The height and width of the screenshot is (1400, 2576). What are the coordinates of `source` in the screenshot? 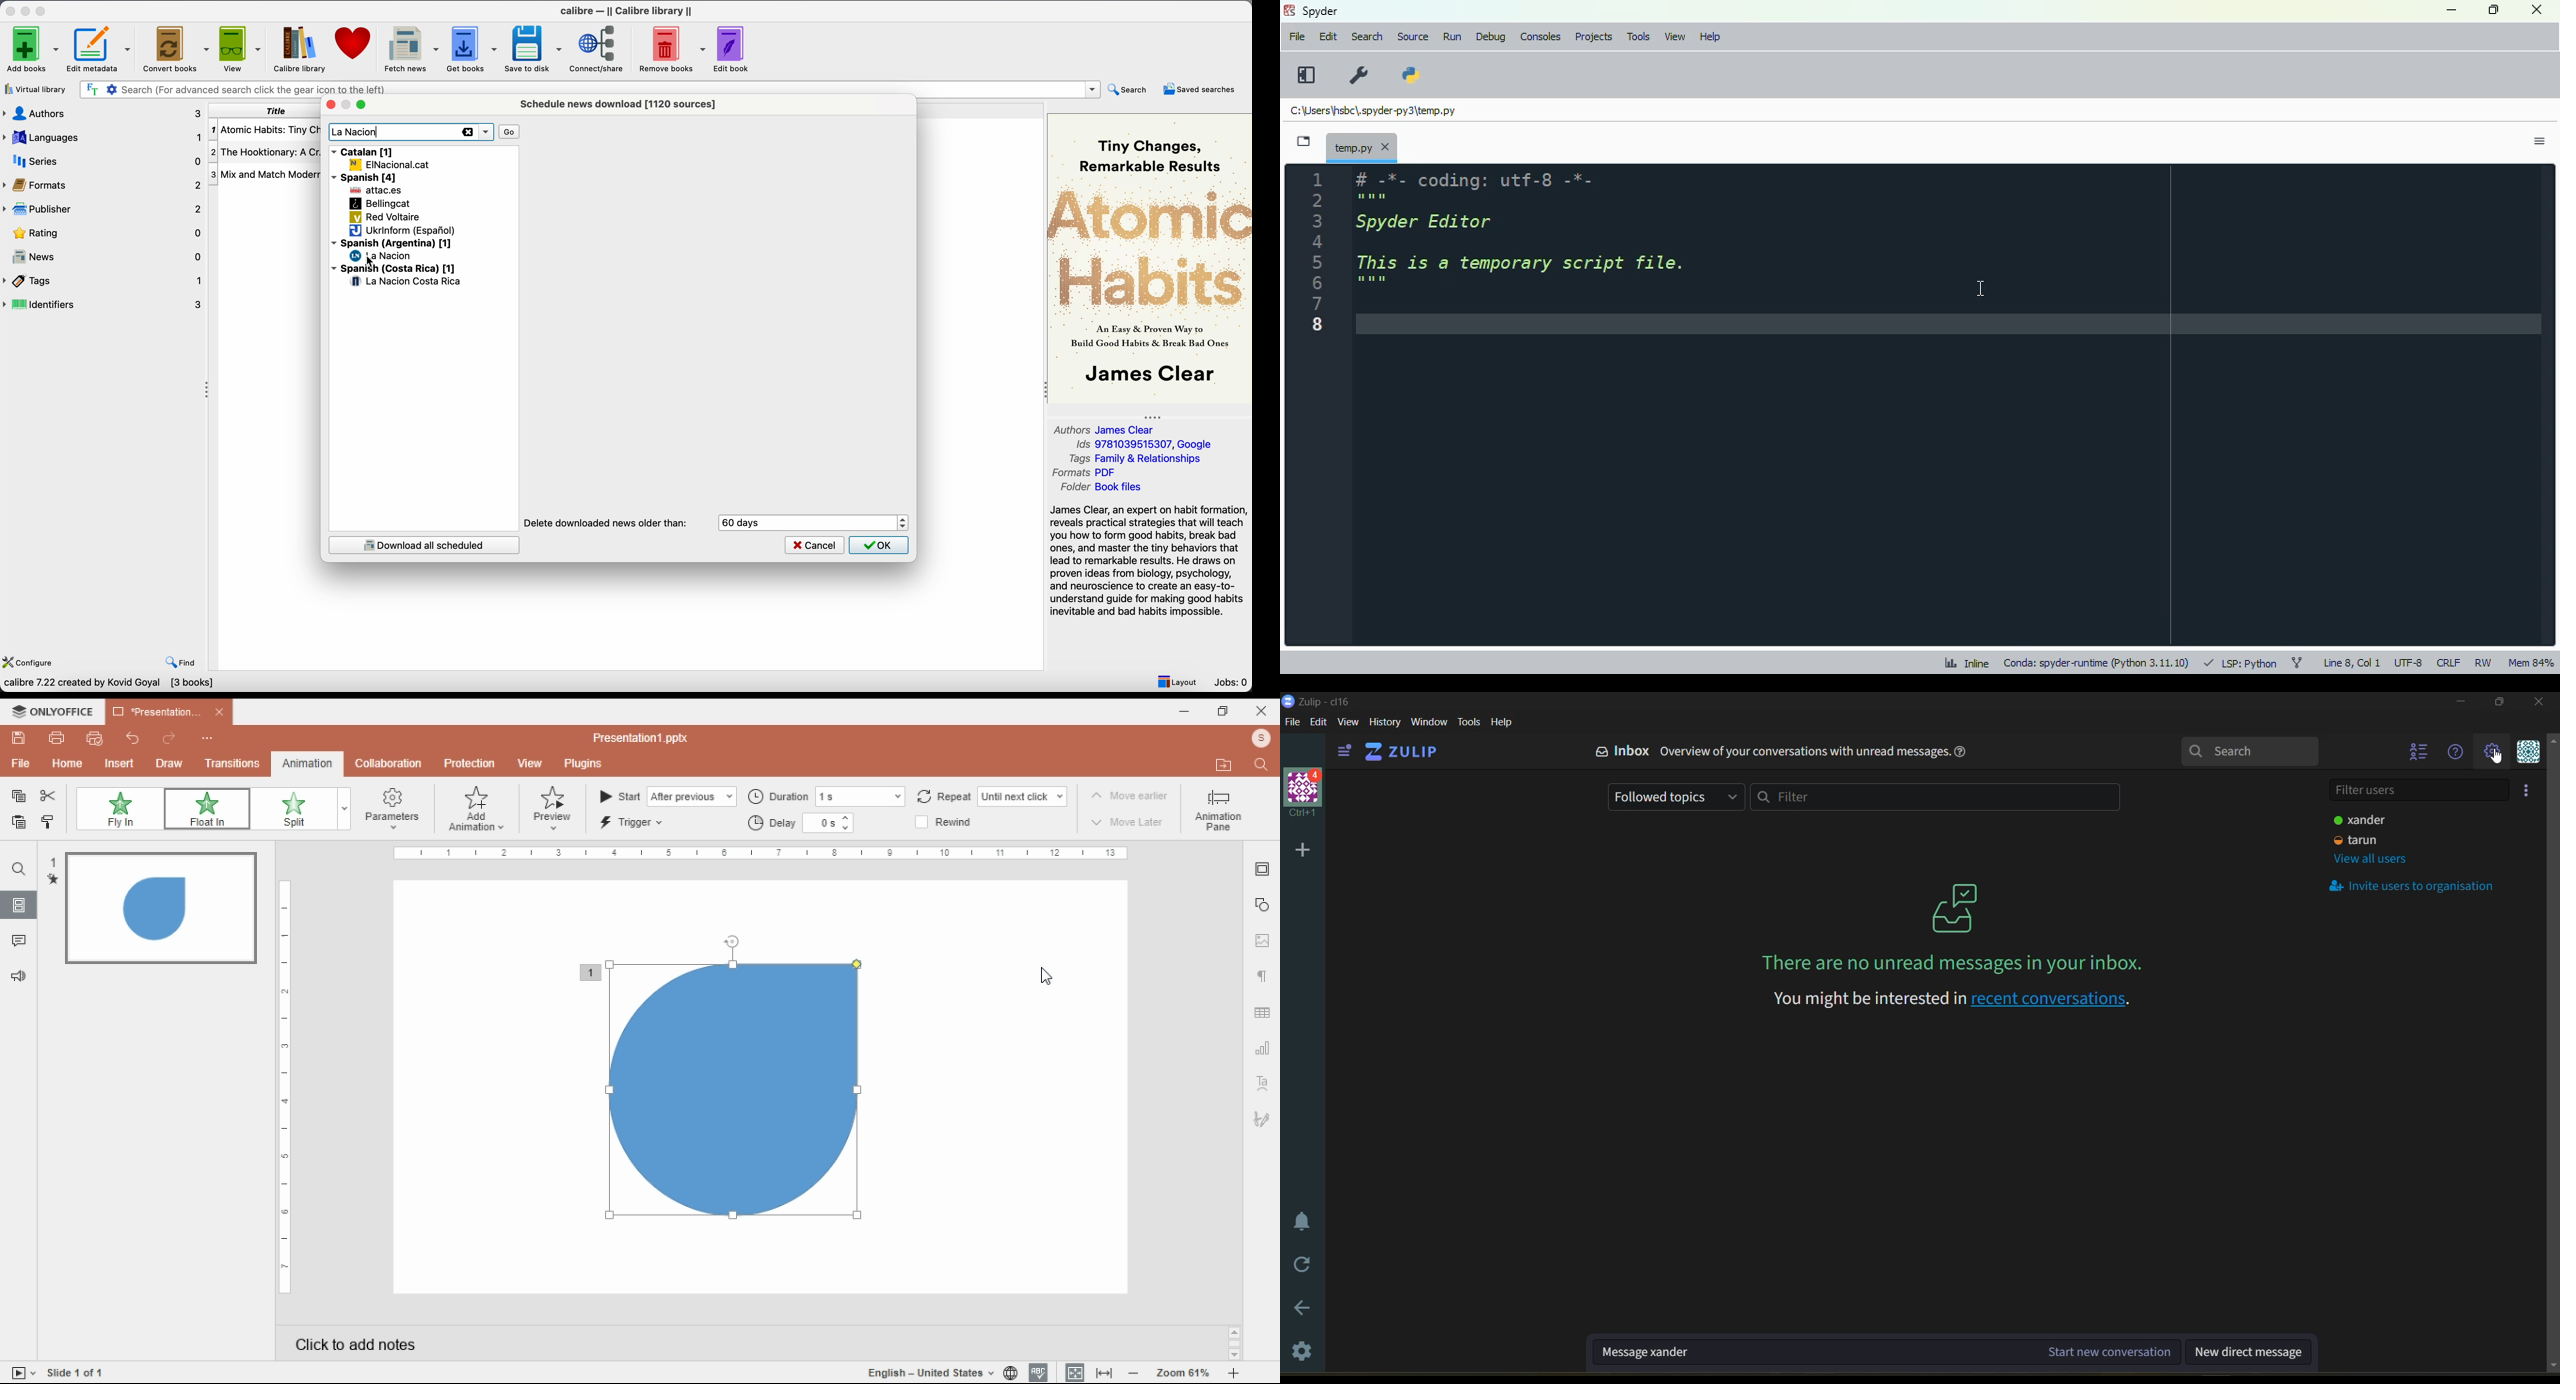 It's located at (1413, 37).